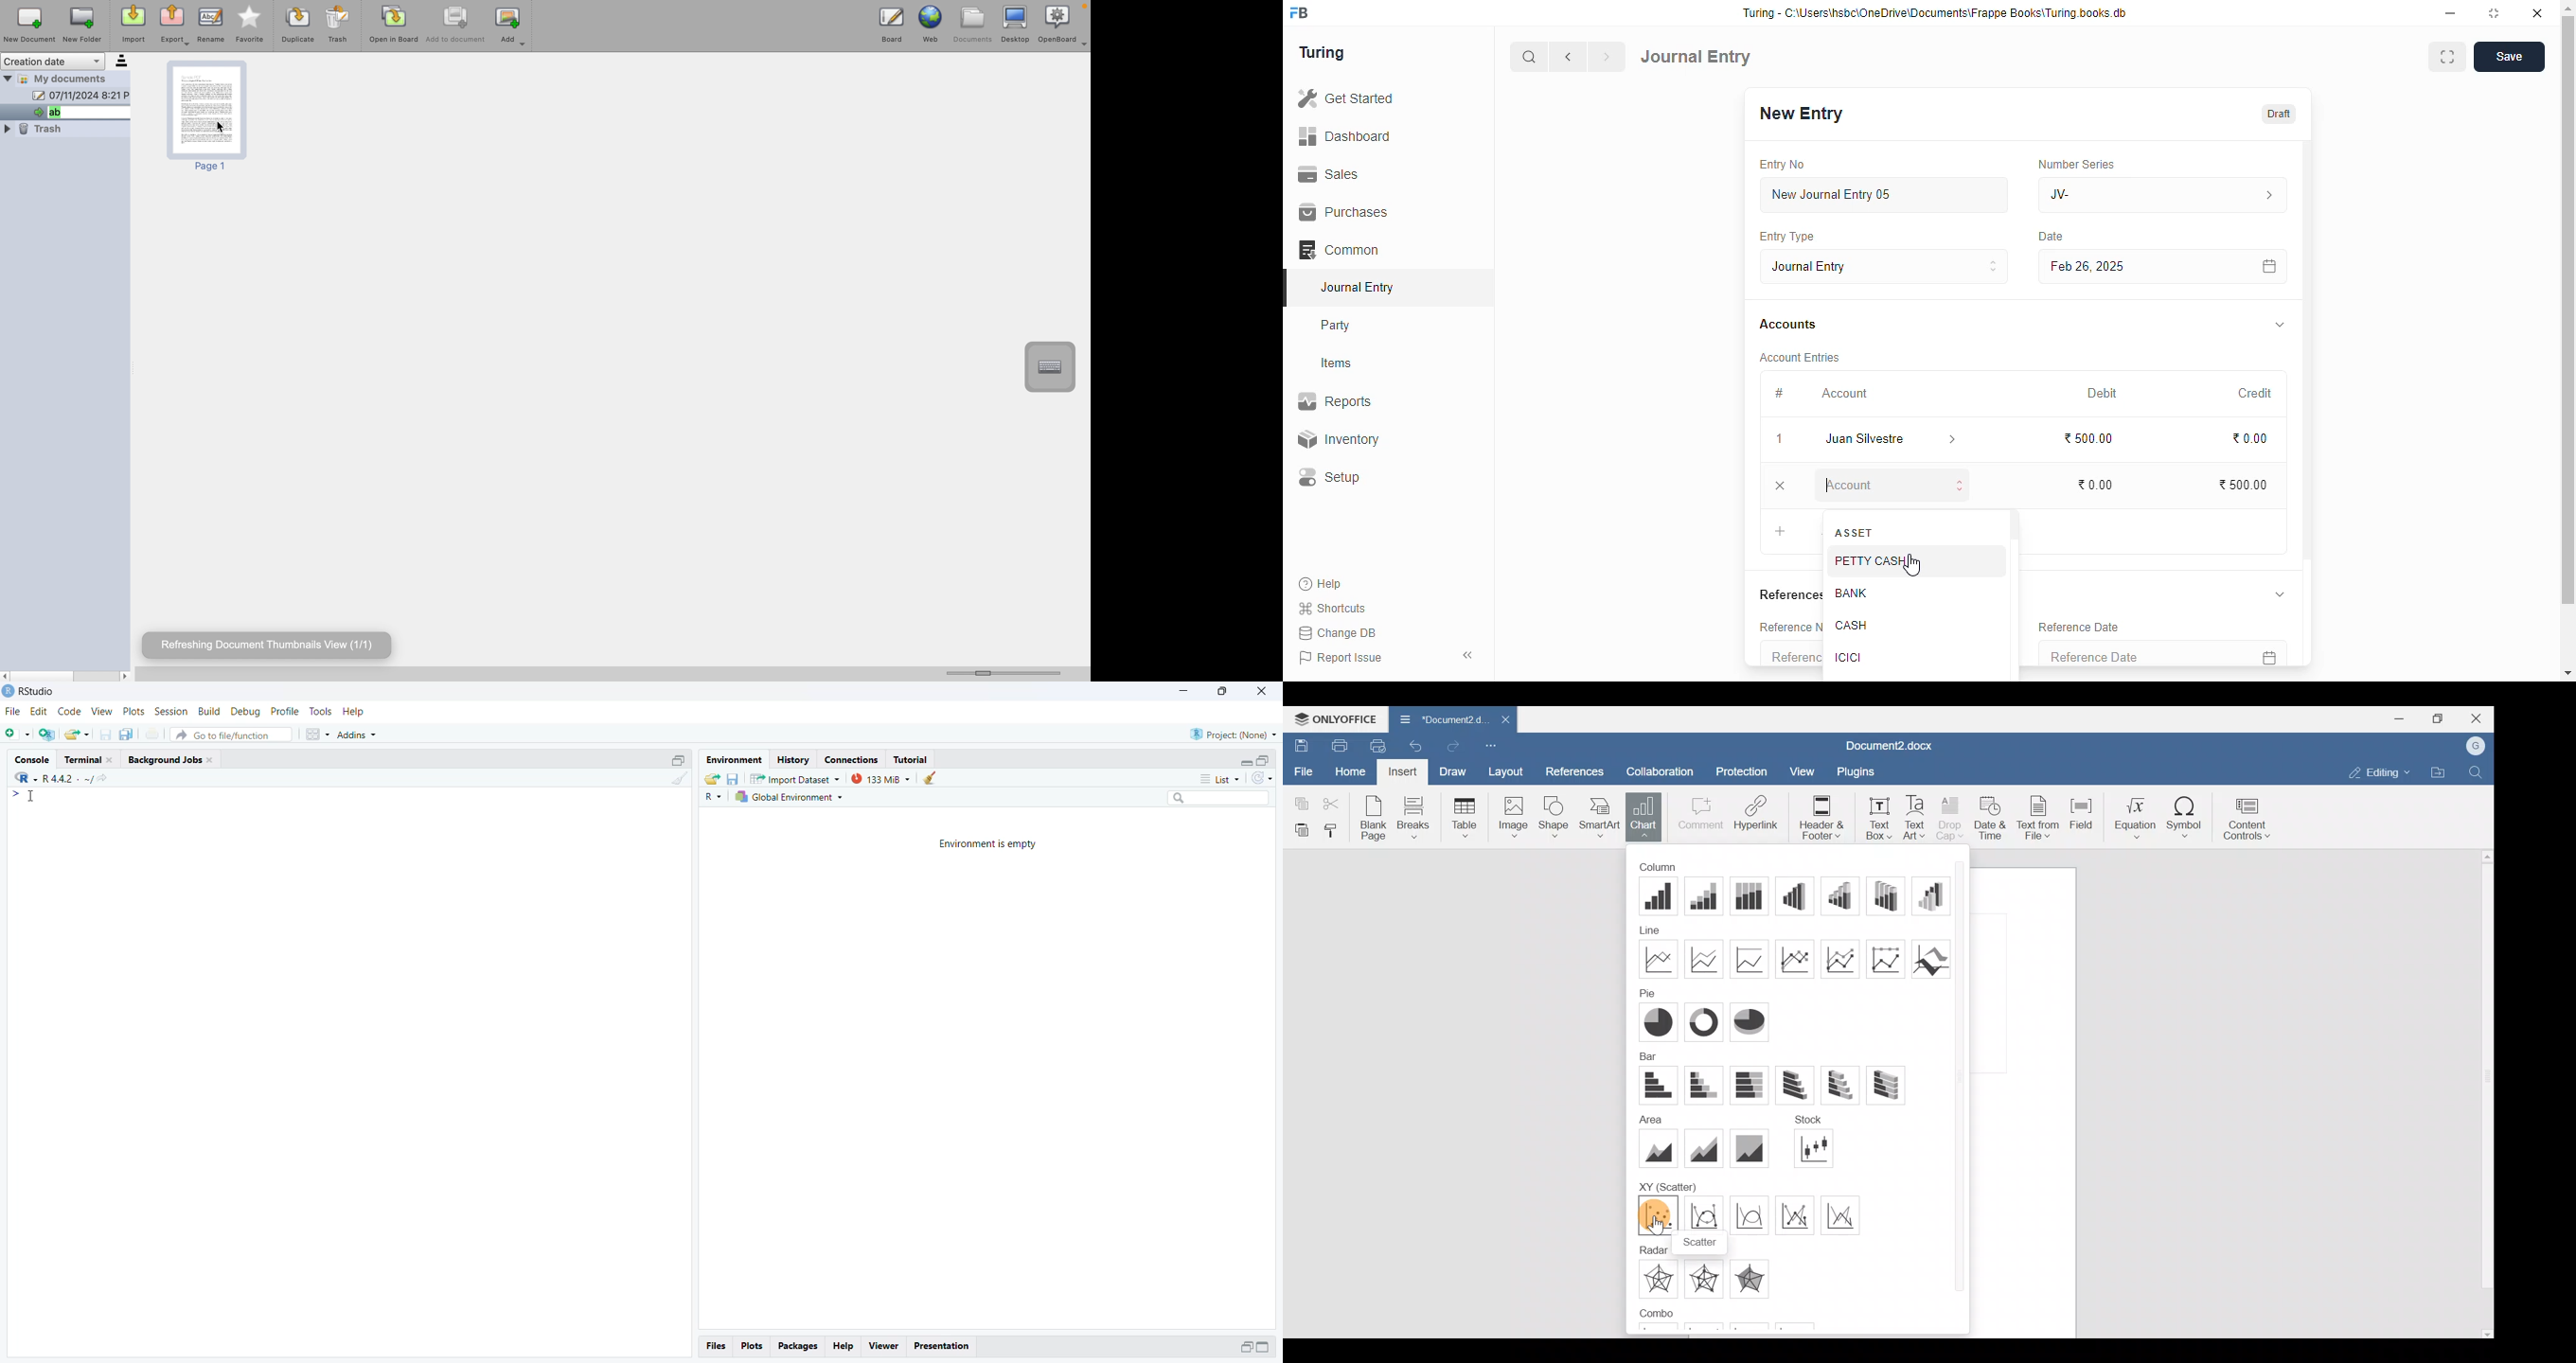 This screenshot has height=1372, width=2576. I want to click on account, so click(1845, 393).